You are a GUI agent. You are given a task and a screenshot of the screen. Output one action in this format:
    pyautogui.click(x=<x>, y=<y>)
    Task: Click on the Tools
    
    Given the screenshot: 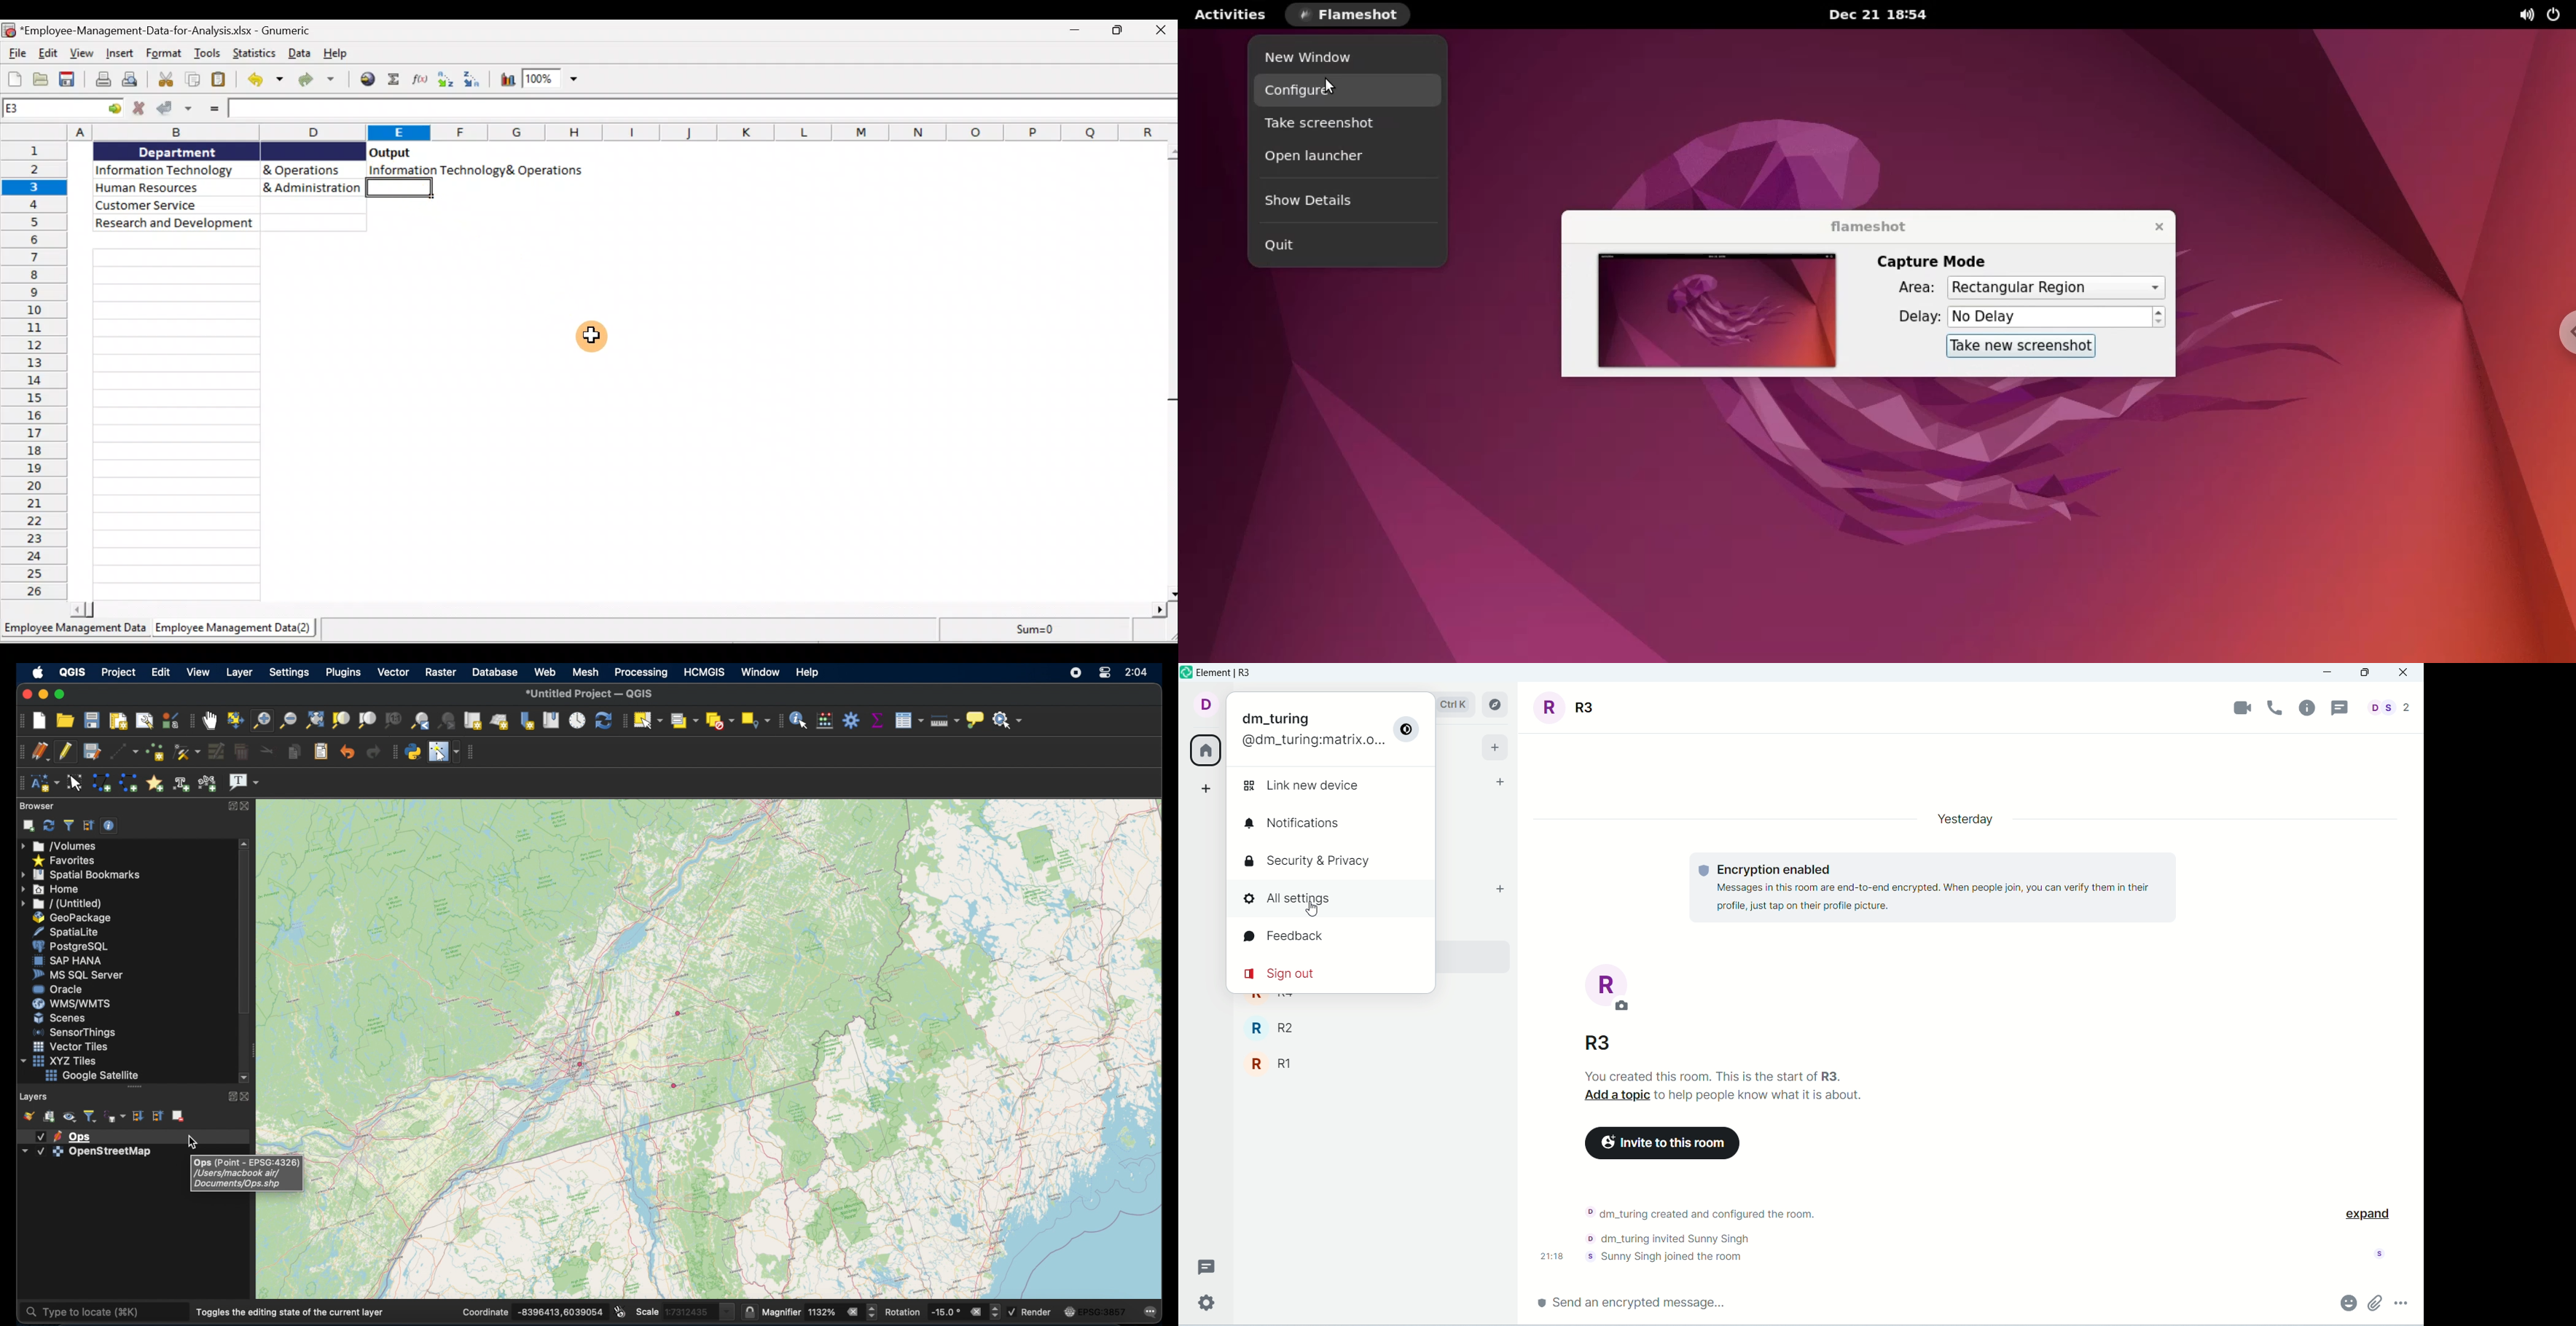 What is the action you would take?
    pyautogui.click(x=209, y=52)
    